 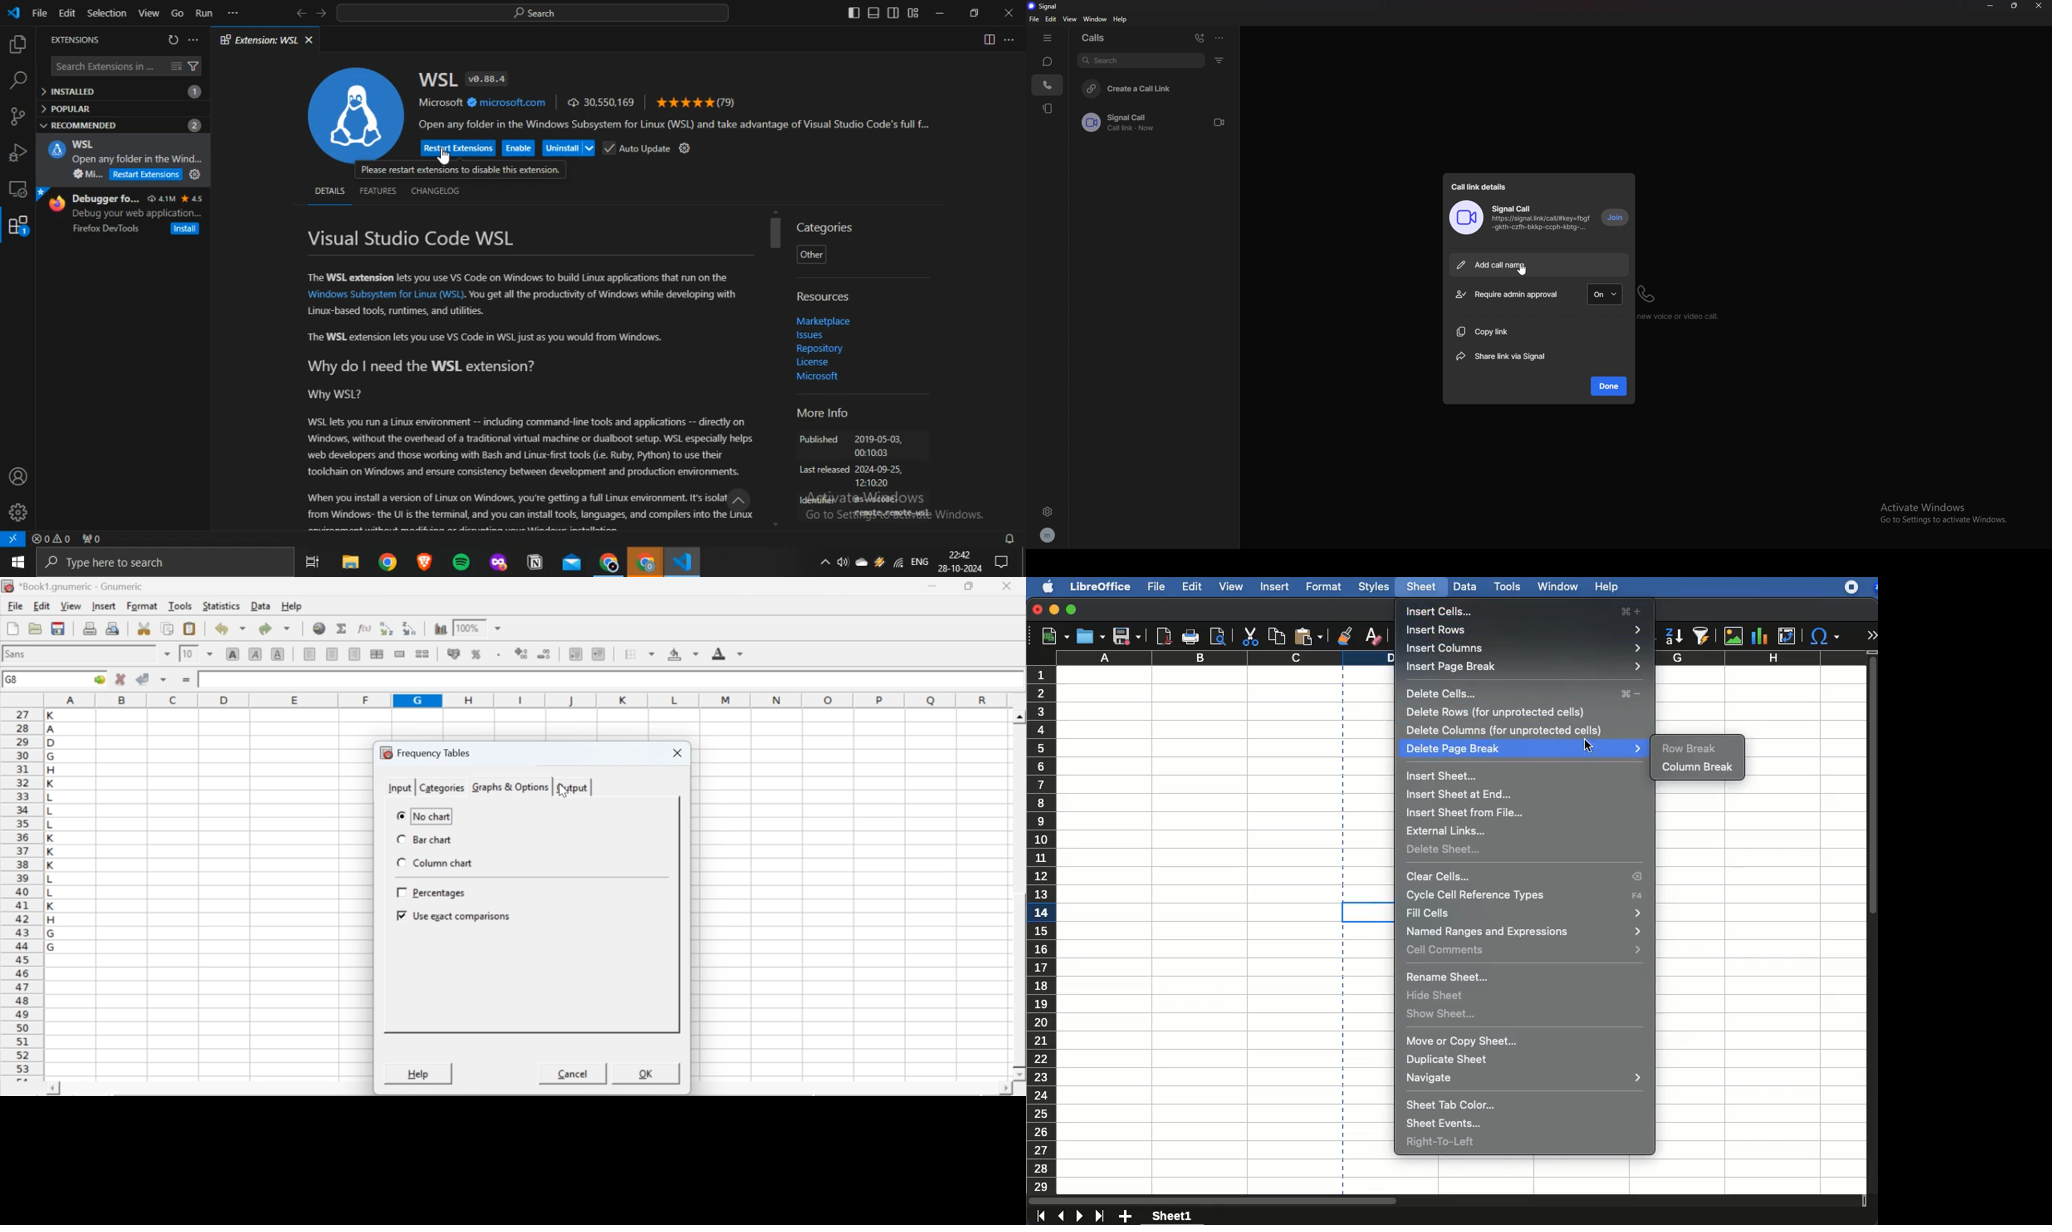 What do you see at coordinates (1097, 19) in the screenshot?
I see `window` at bounding box center [1097, 19].